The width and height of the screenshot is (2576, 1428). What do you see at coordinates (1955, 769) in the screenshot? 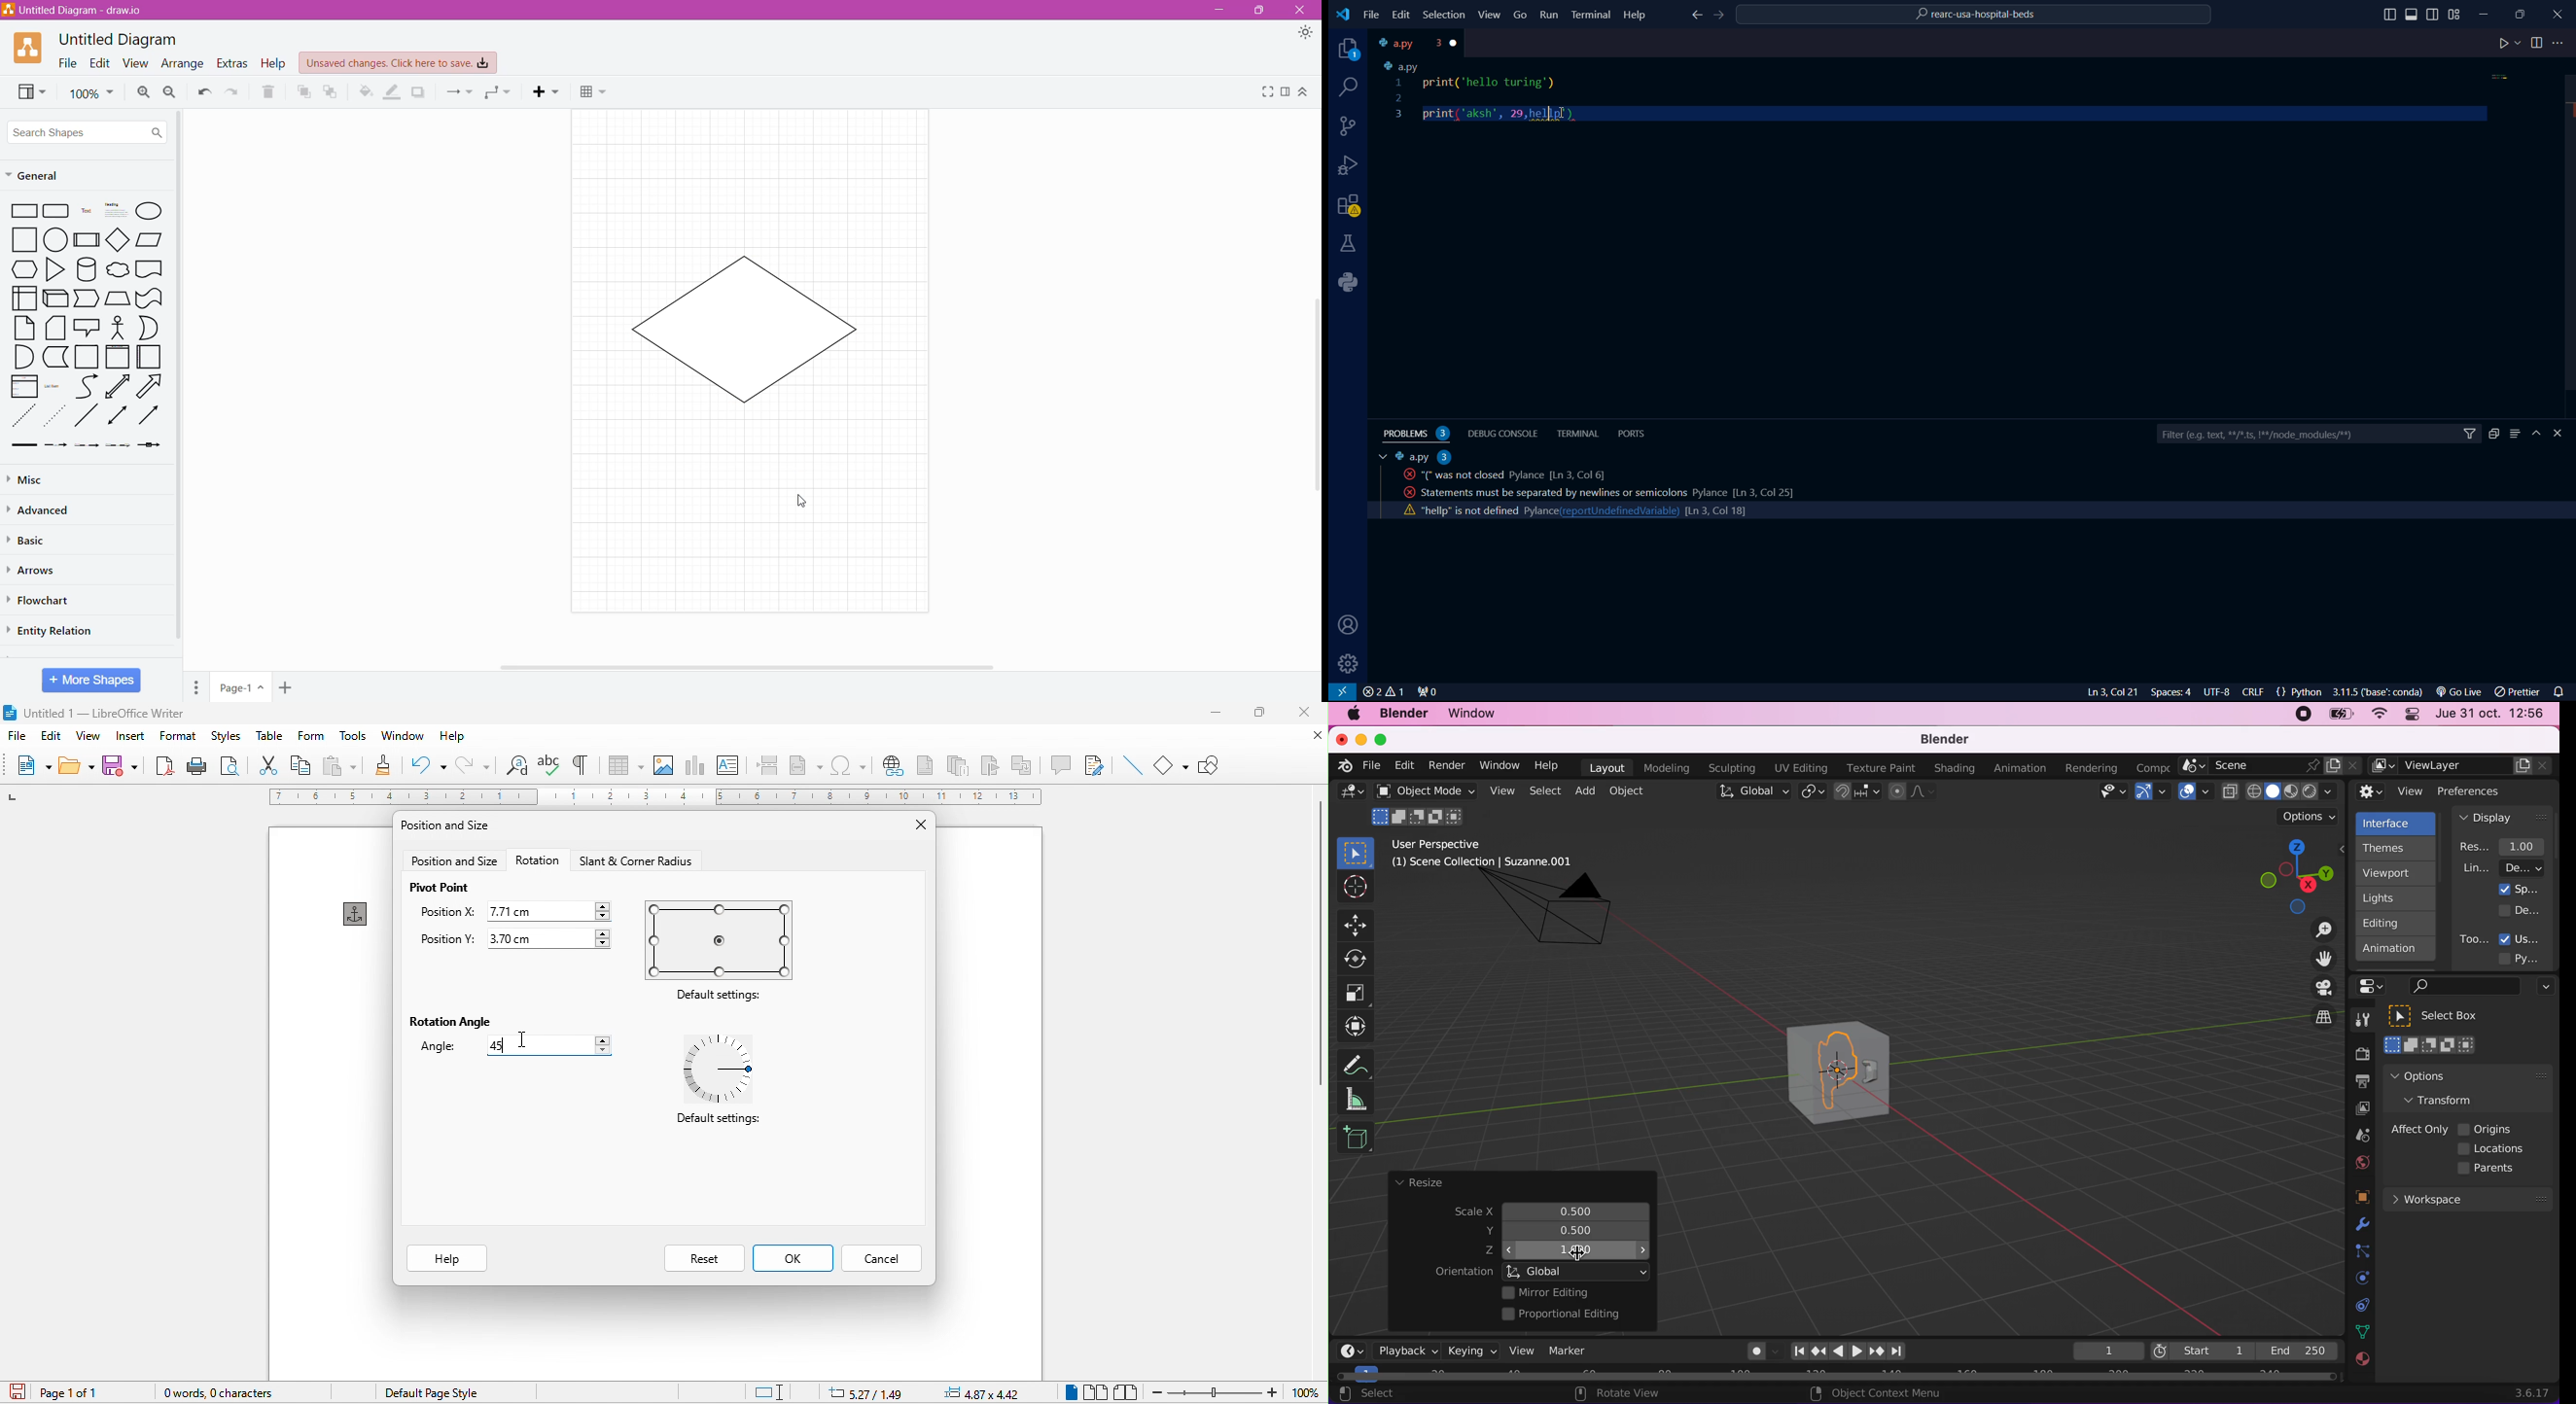
I see `shading` at bounding box center [1955, 769].